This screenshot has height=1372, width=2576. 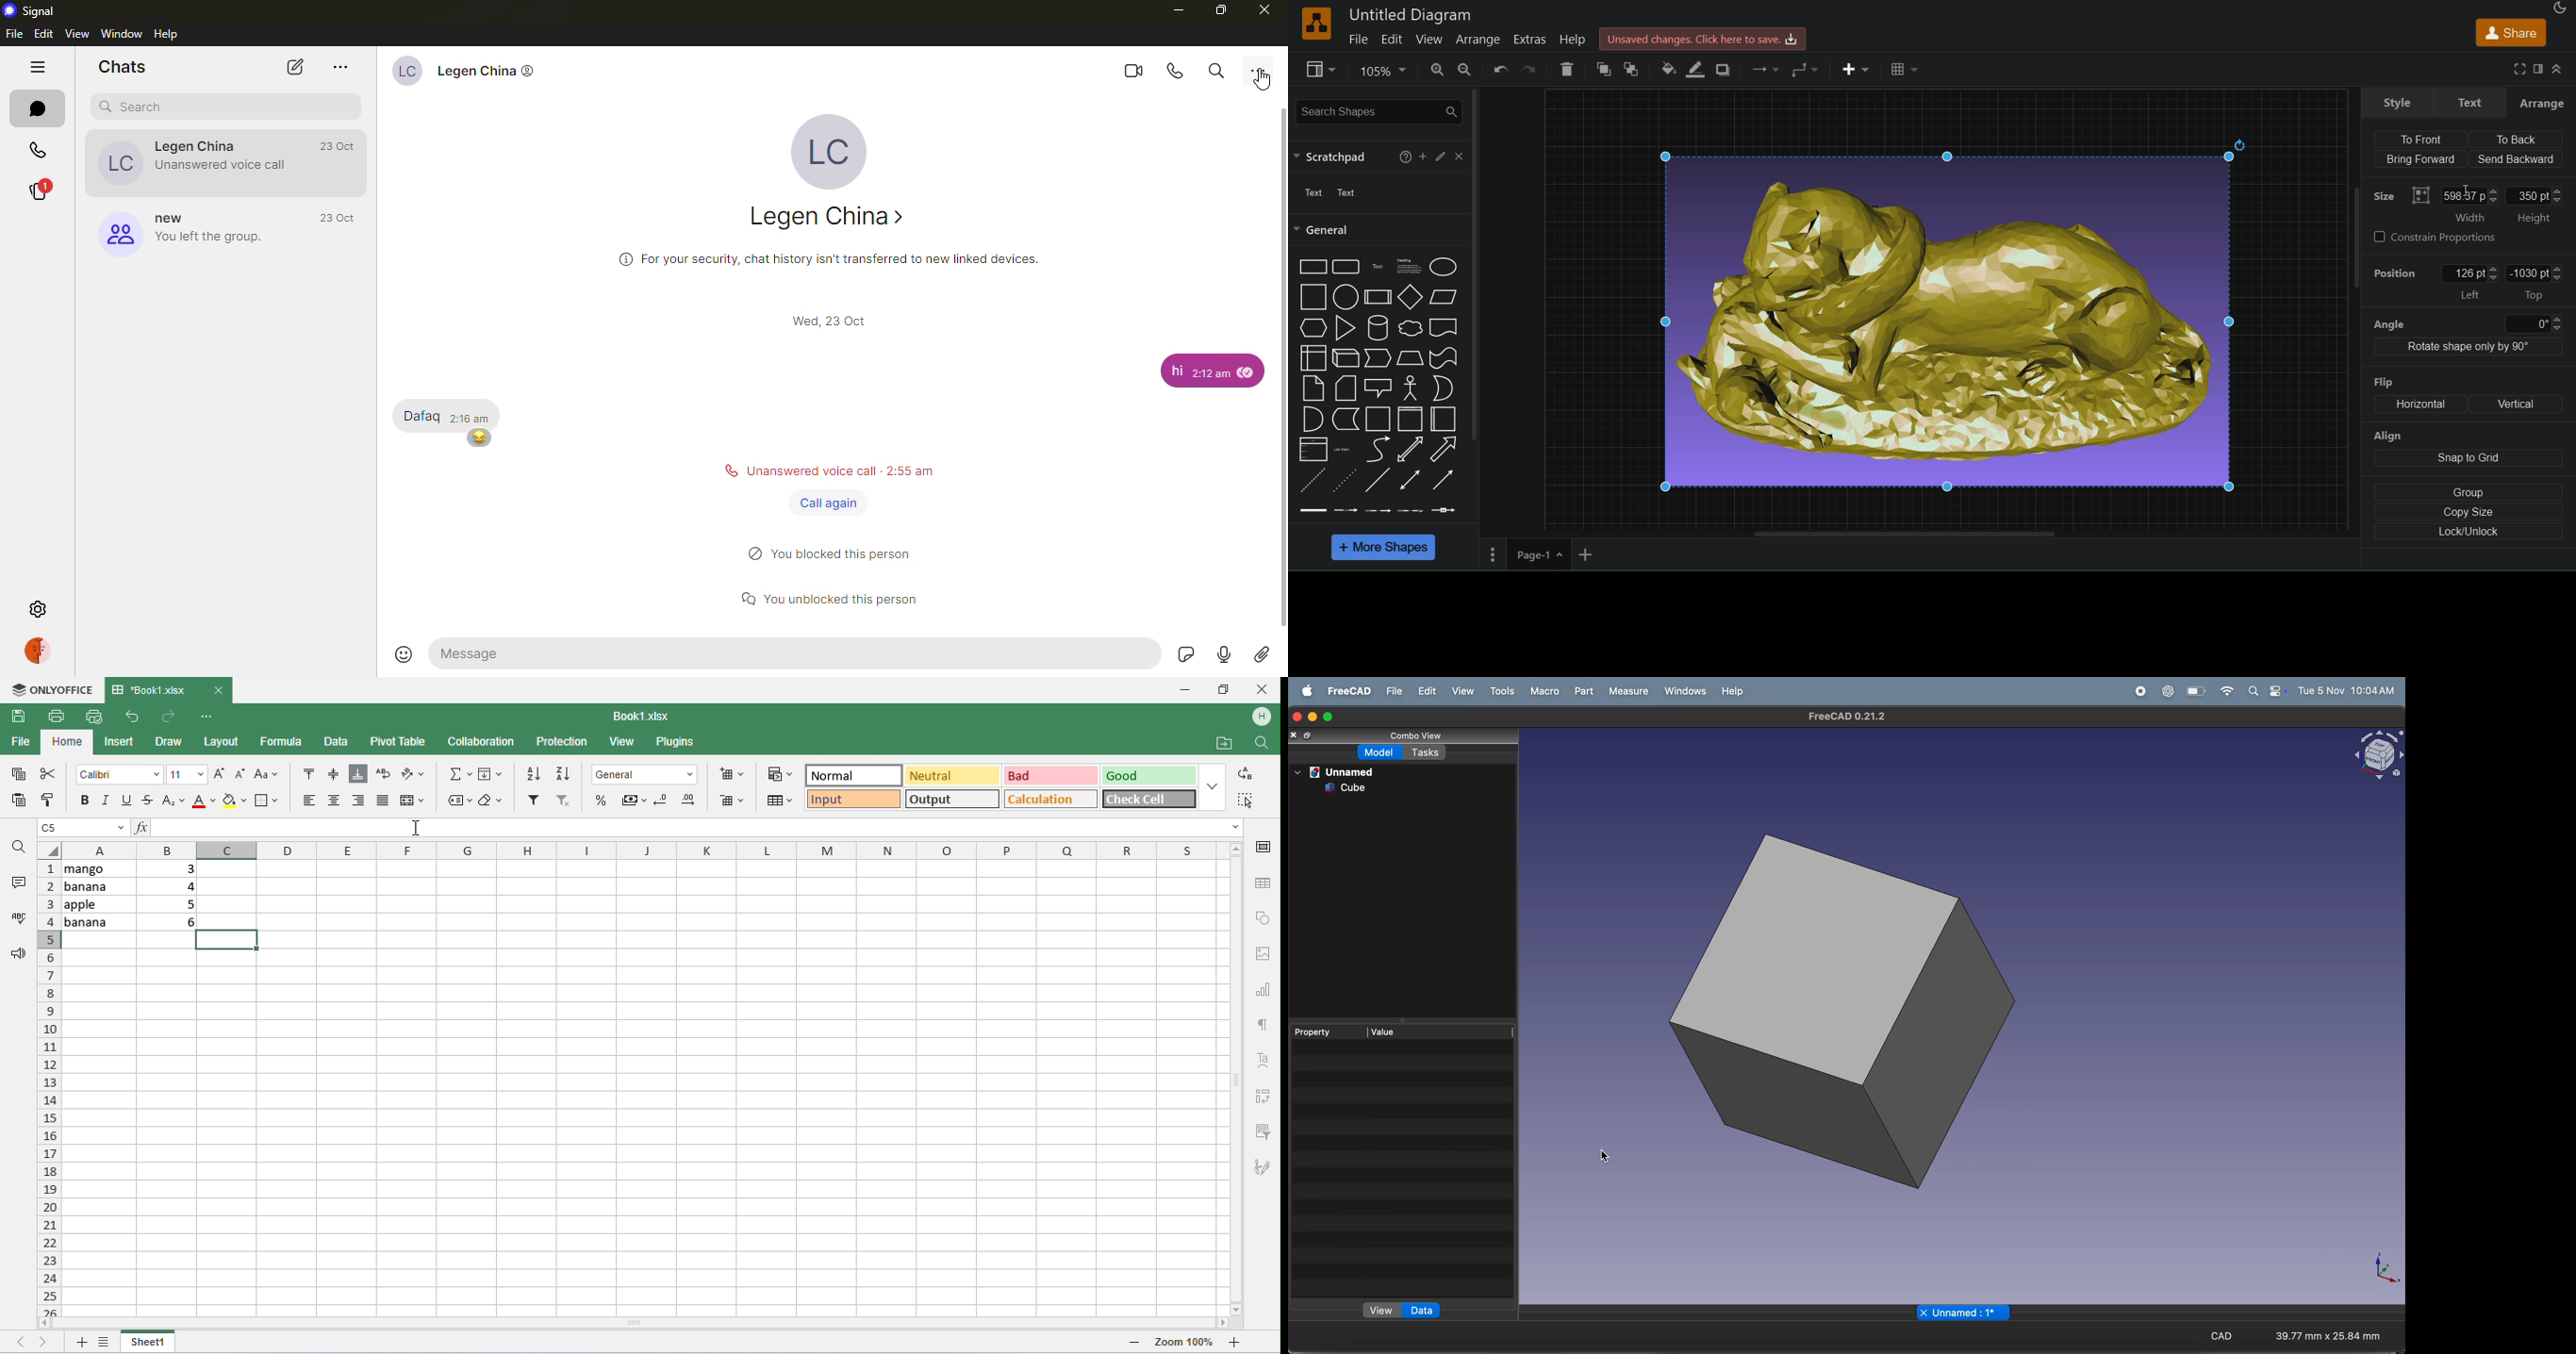 I want to click on format, so click(x=2538, y=67).